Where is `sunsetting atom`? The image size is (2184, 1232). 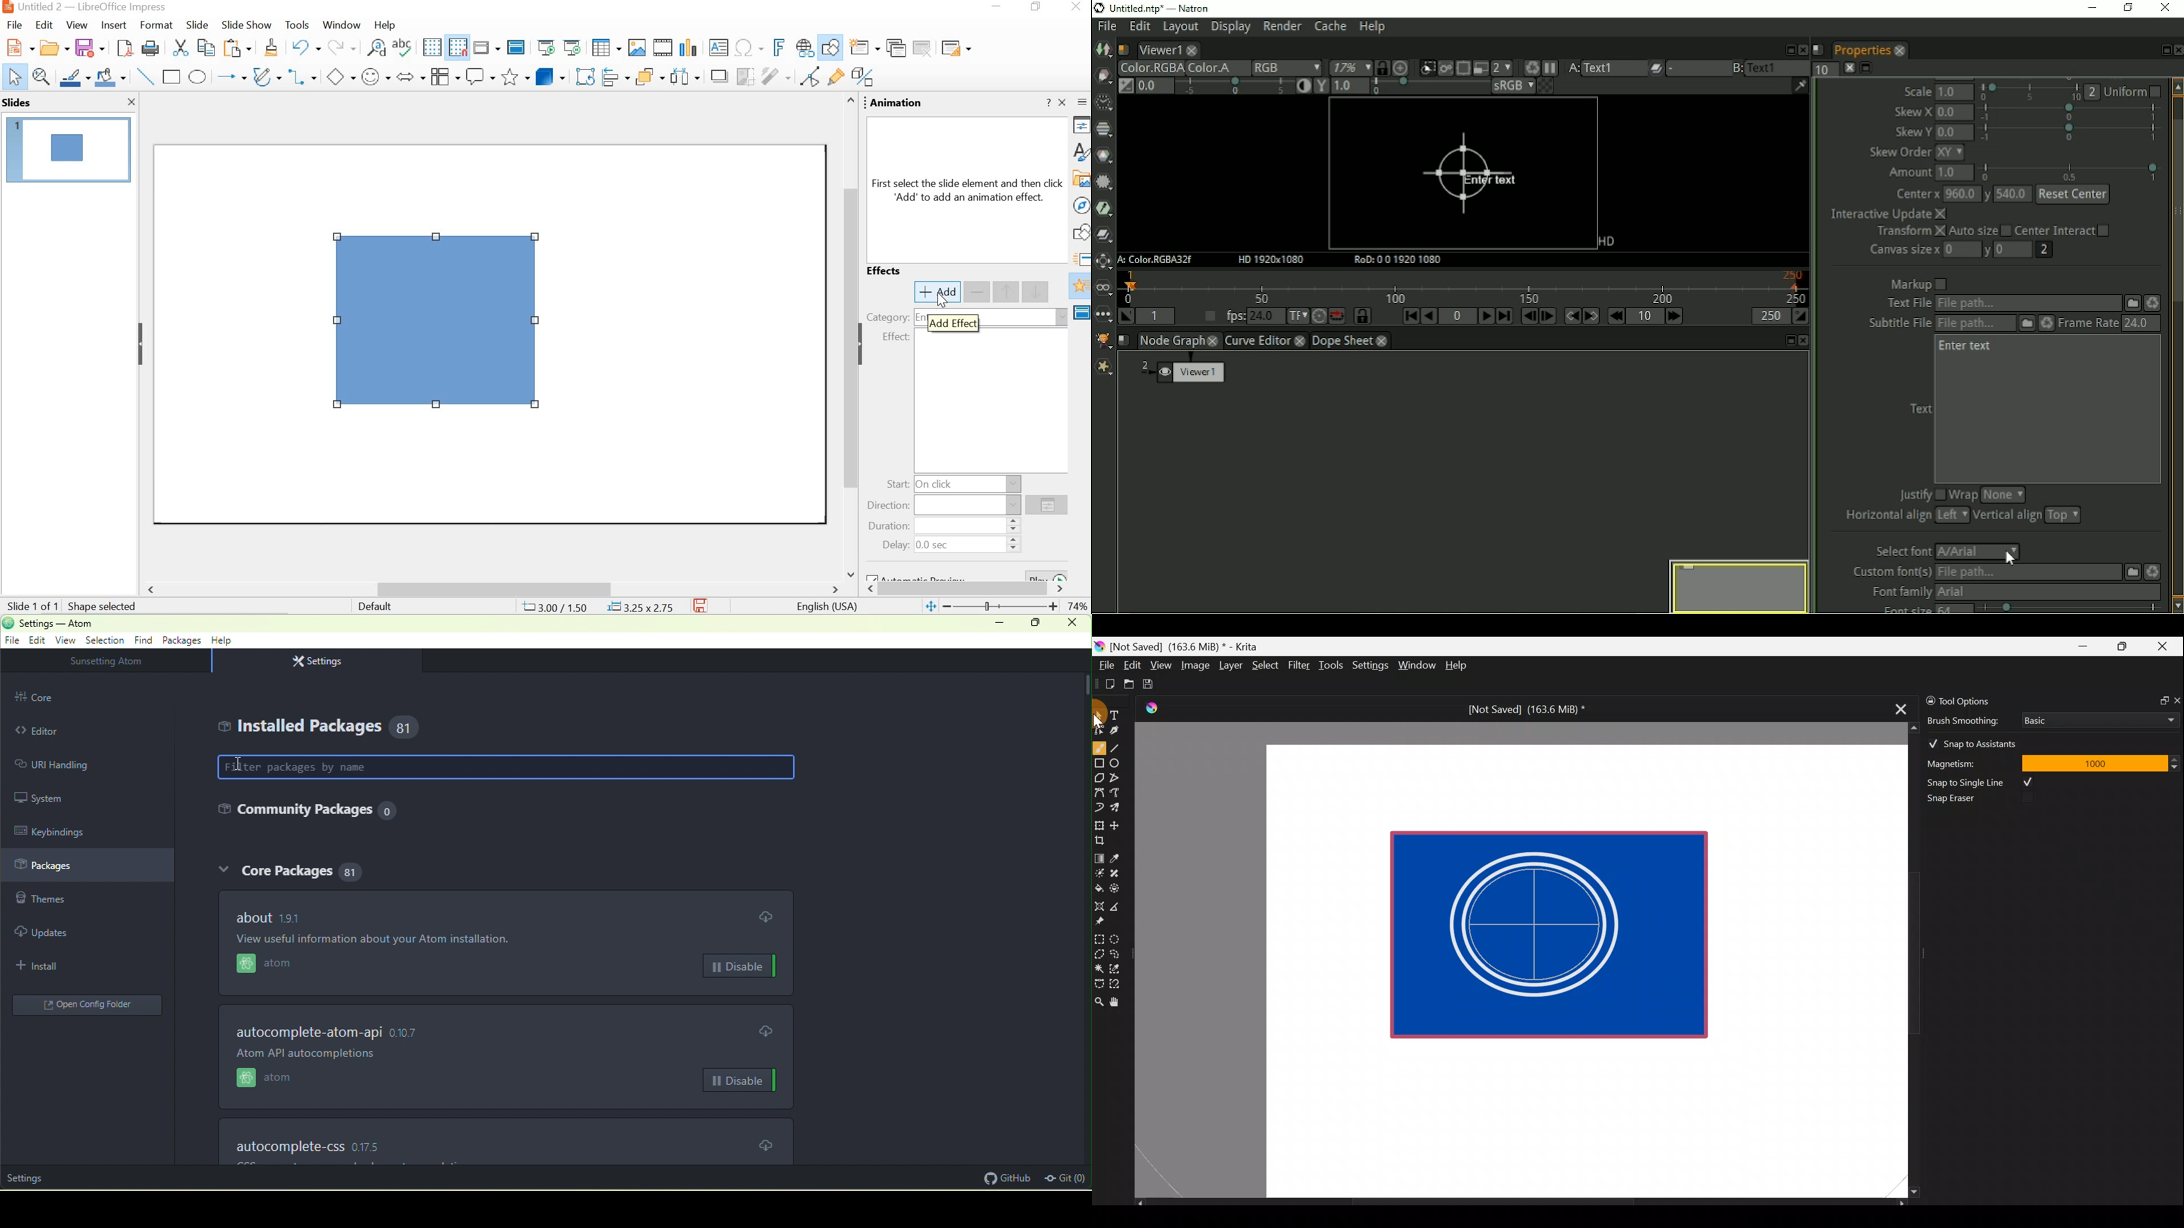
sunsetting atom is located at coordinates (119, 662).